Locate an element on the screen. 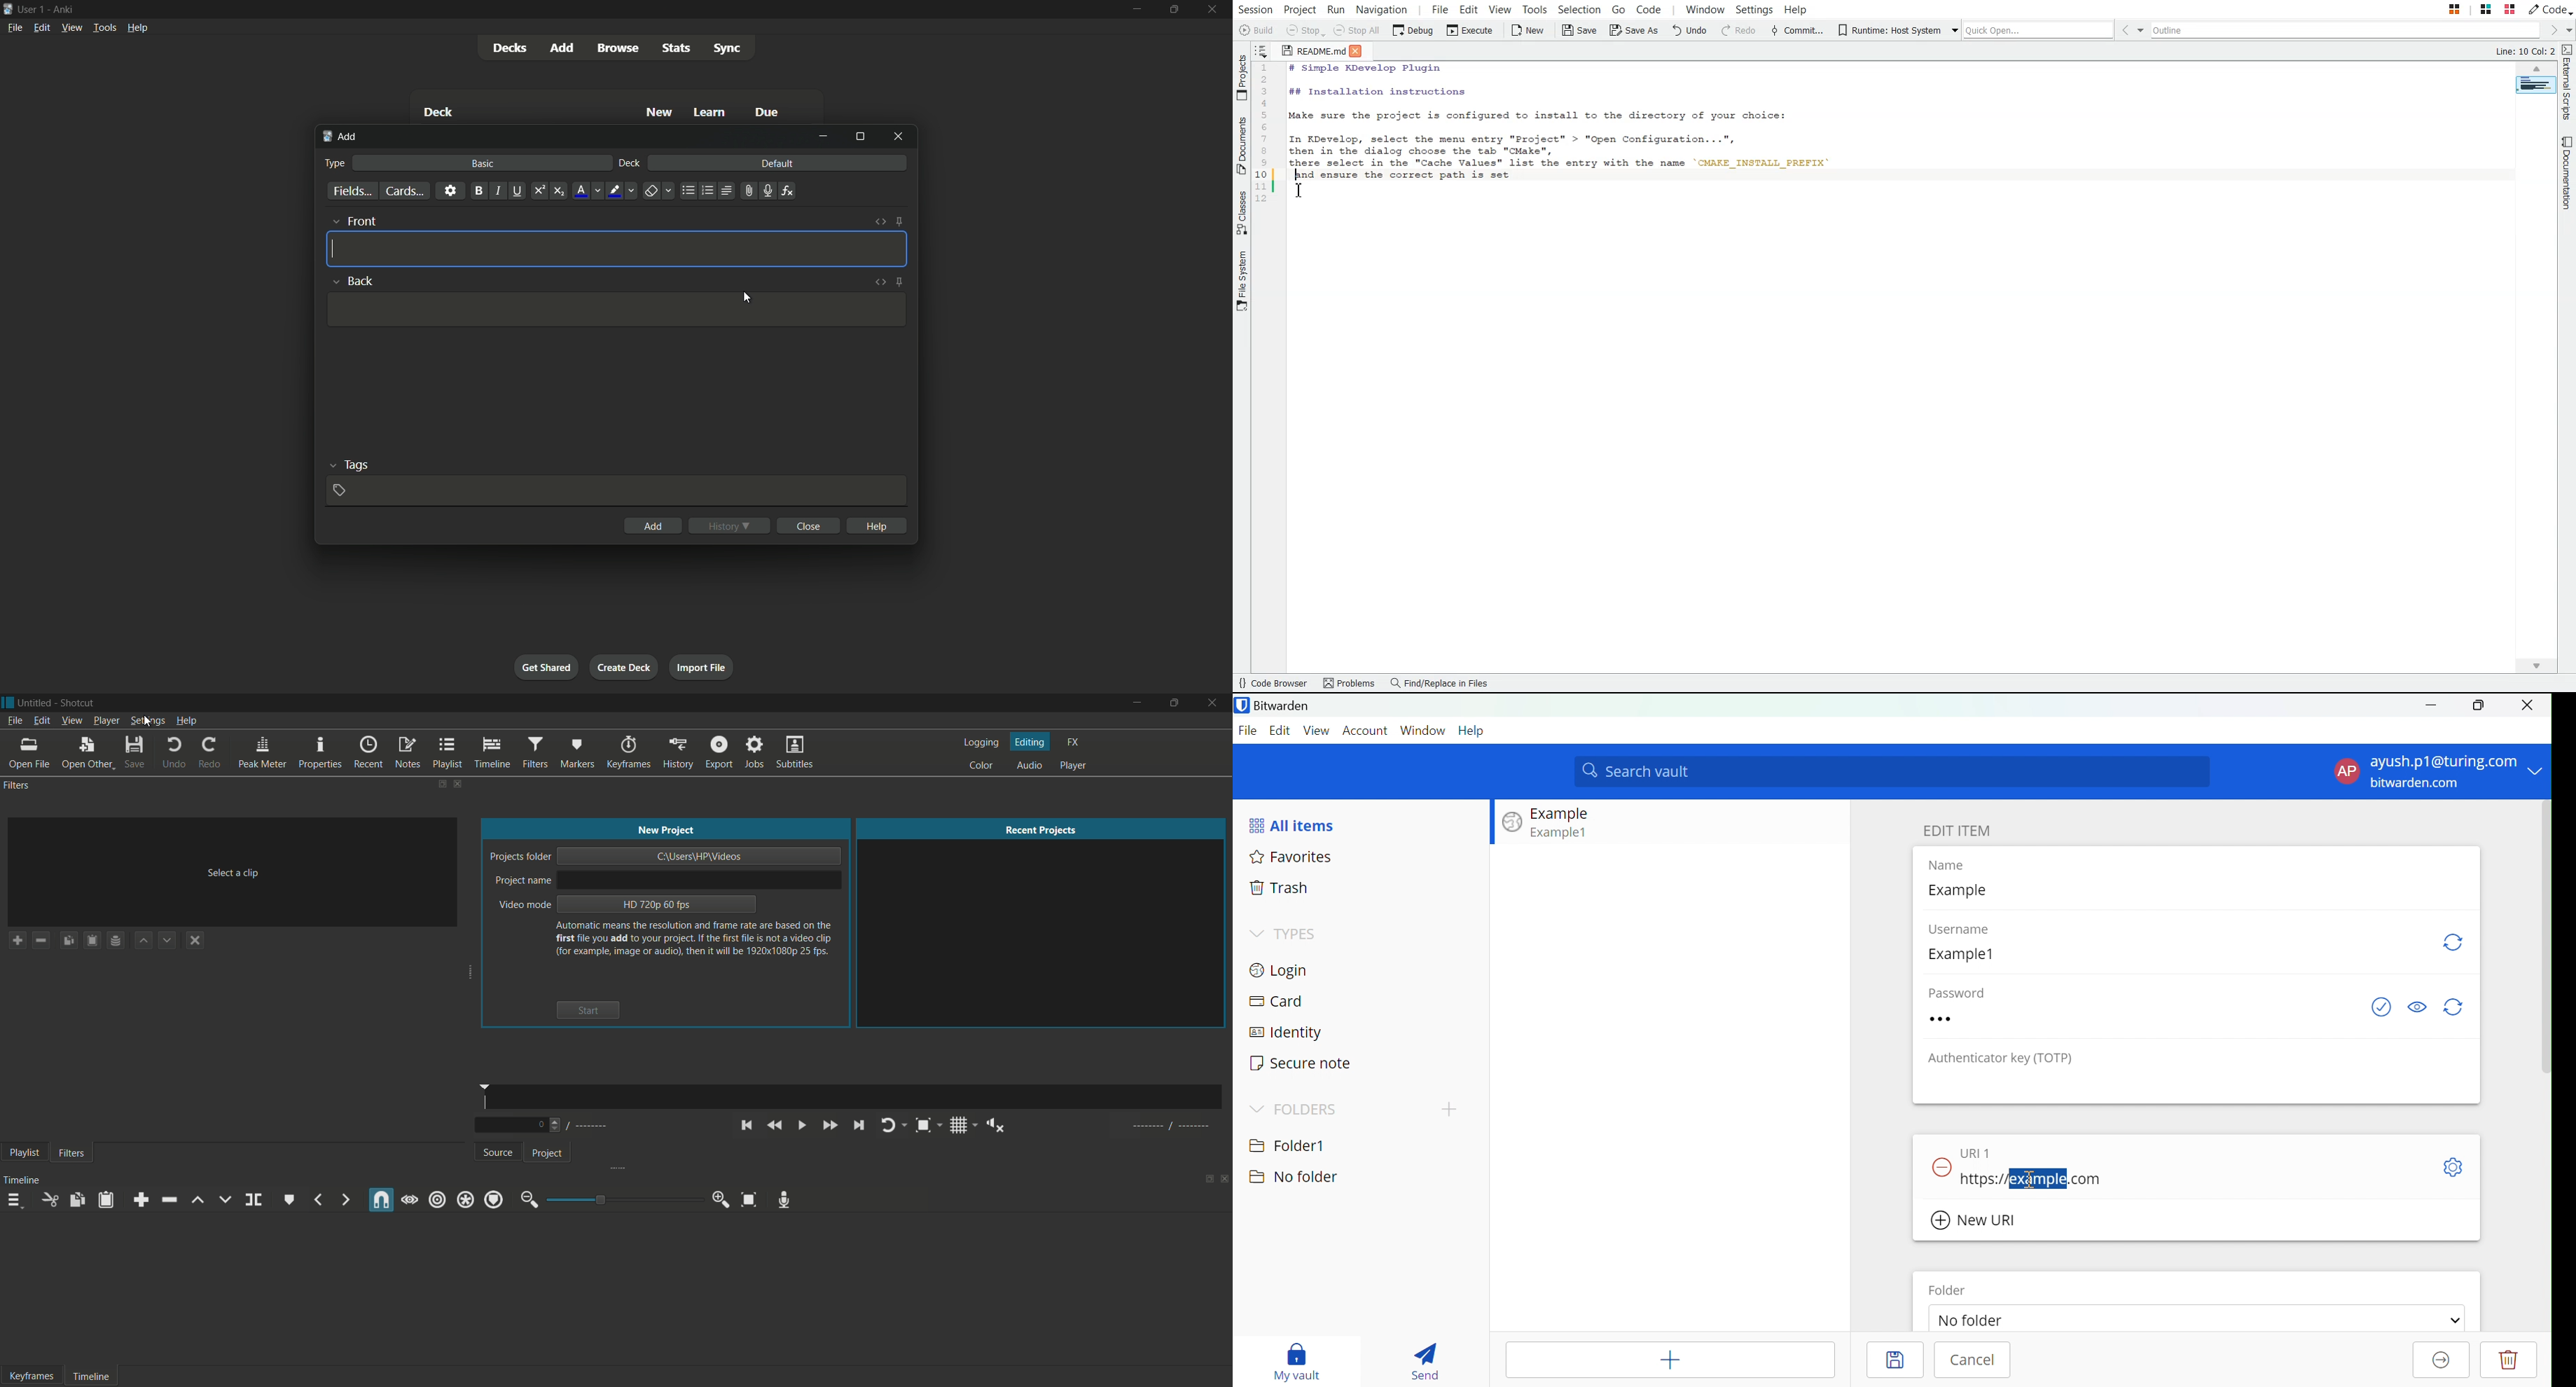  view menu is located at coordinates (71, 721).